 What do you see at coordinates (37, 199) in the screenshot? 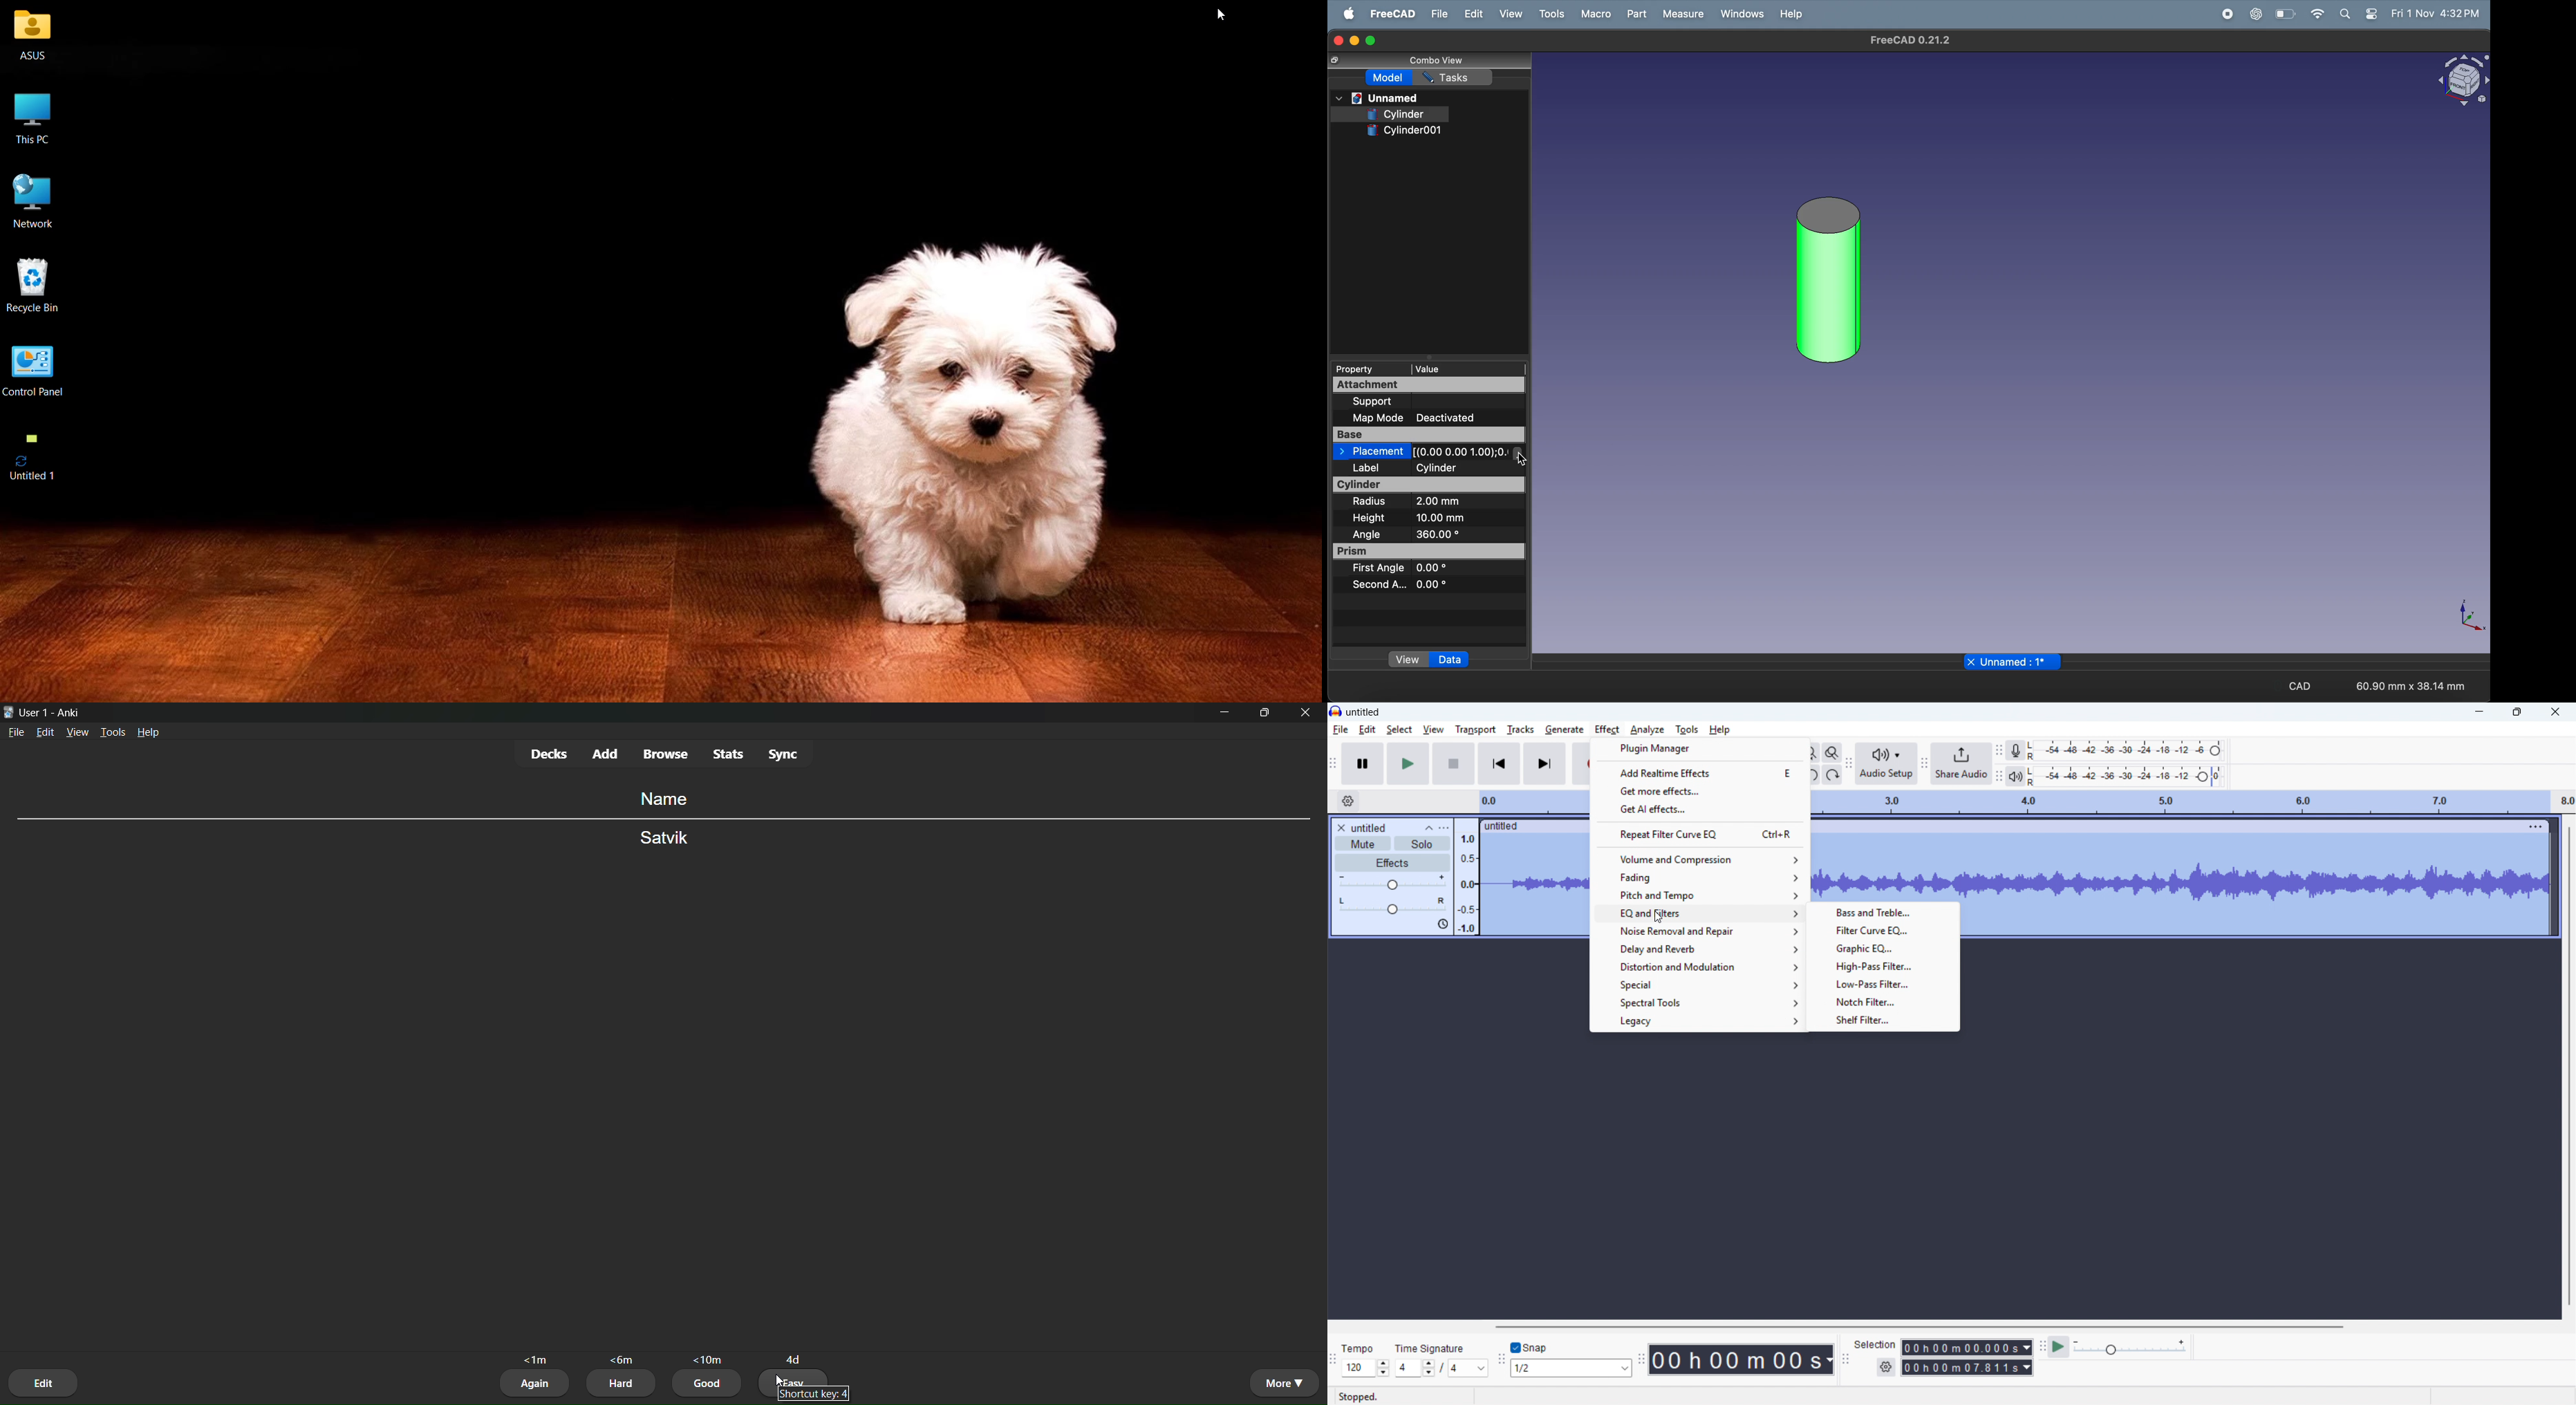
I see `network` at bounding box center [37, 199].